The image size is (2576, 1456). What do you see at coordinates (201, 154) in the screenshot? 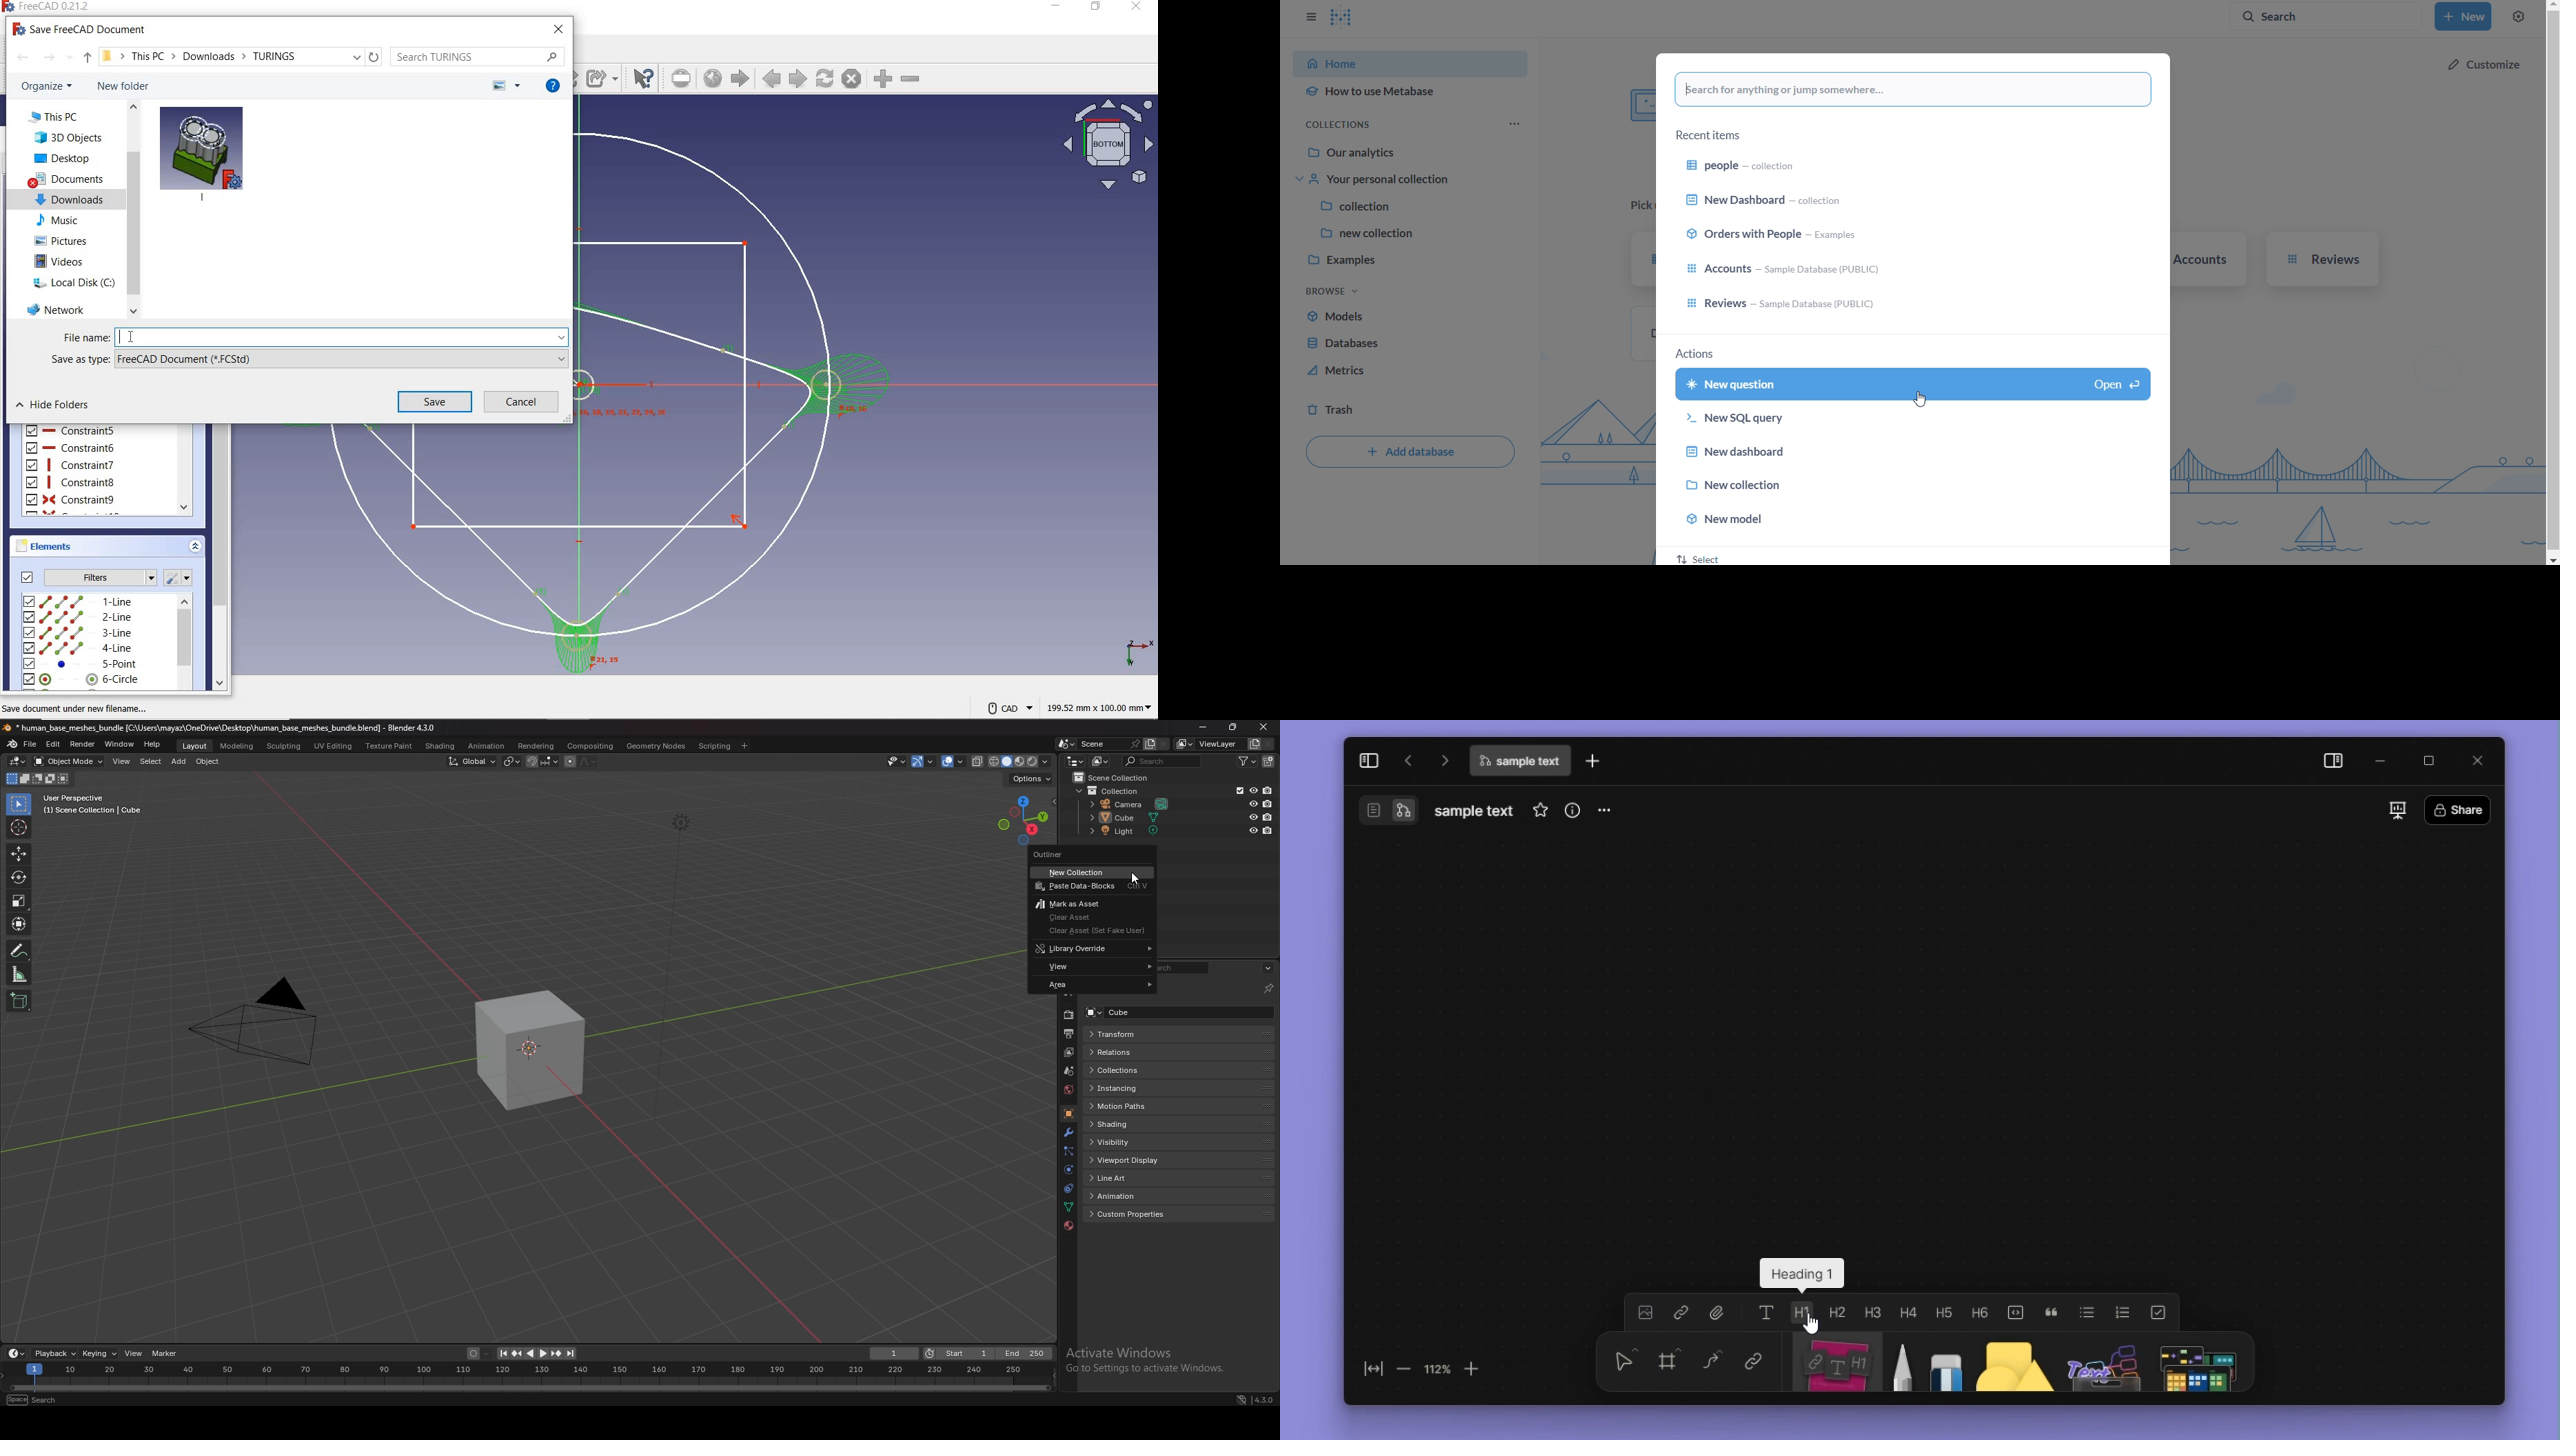
I see `dowloaded image` at bounding box center [201, 154].